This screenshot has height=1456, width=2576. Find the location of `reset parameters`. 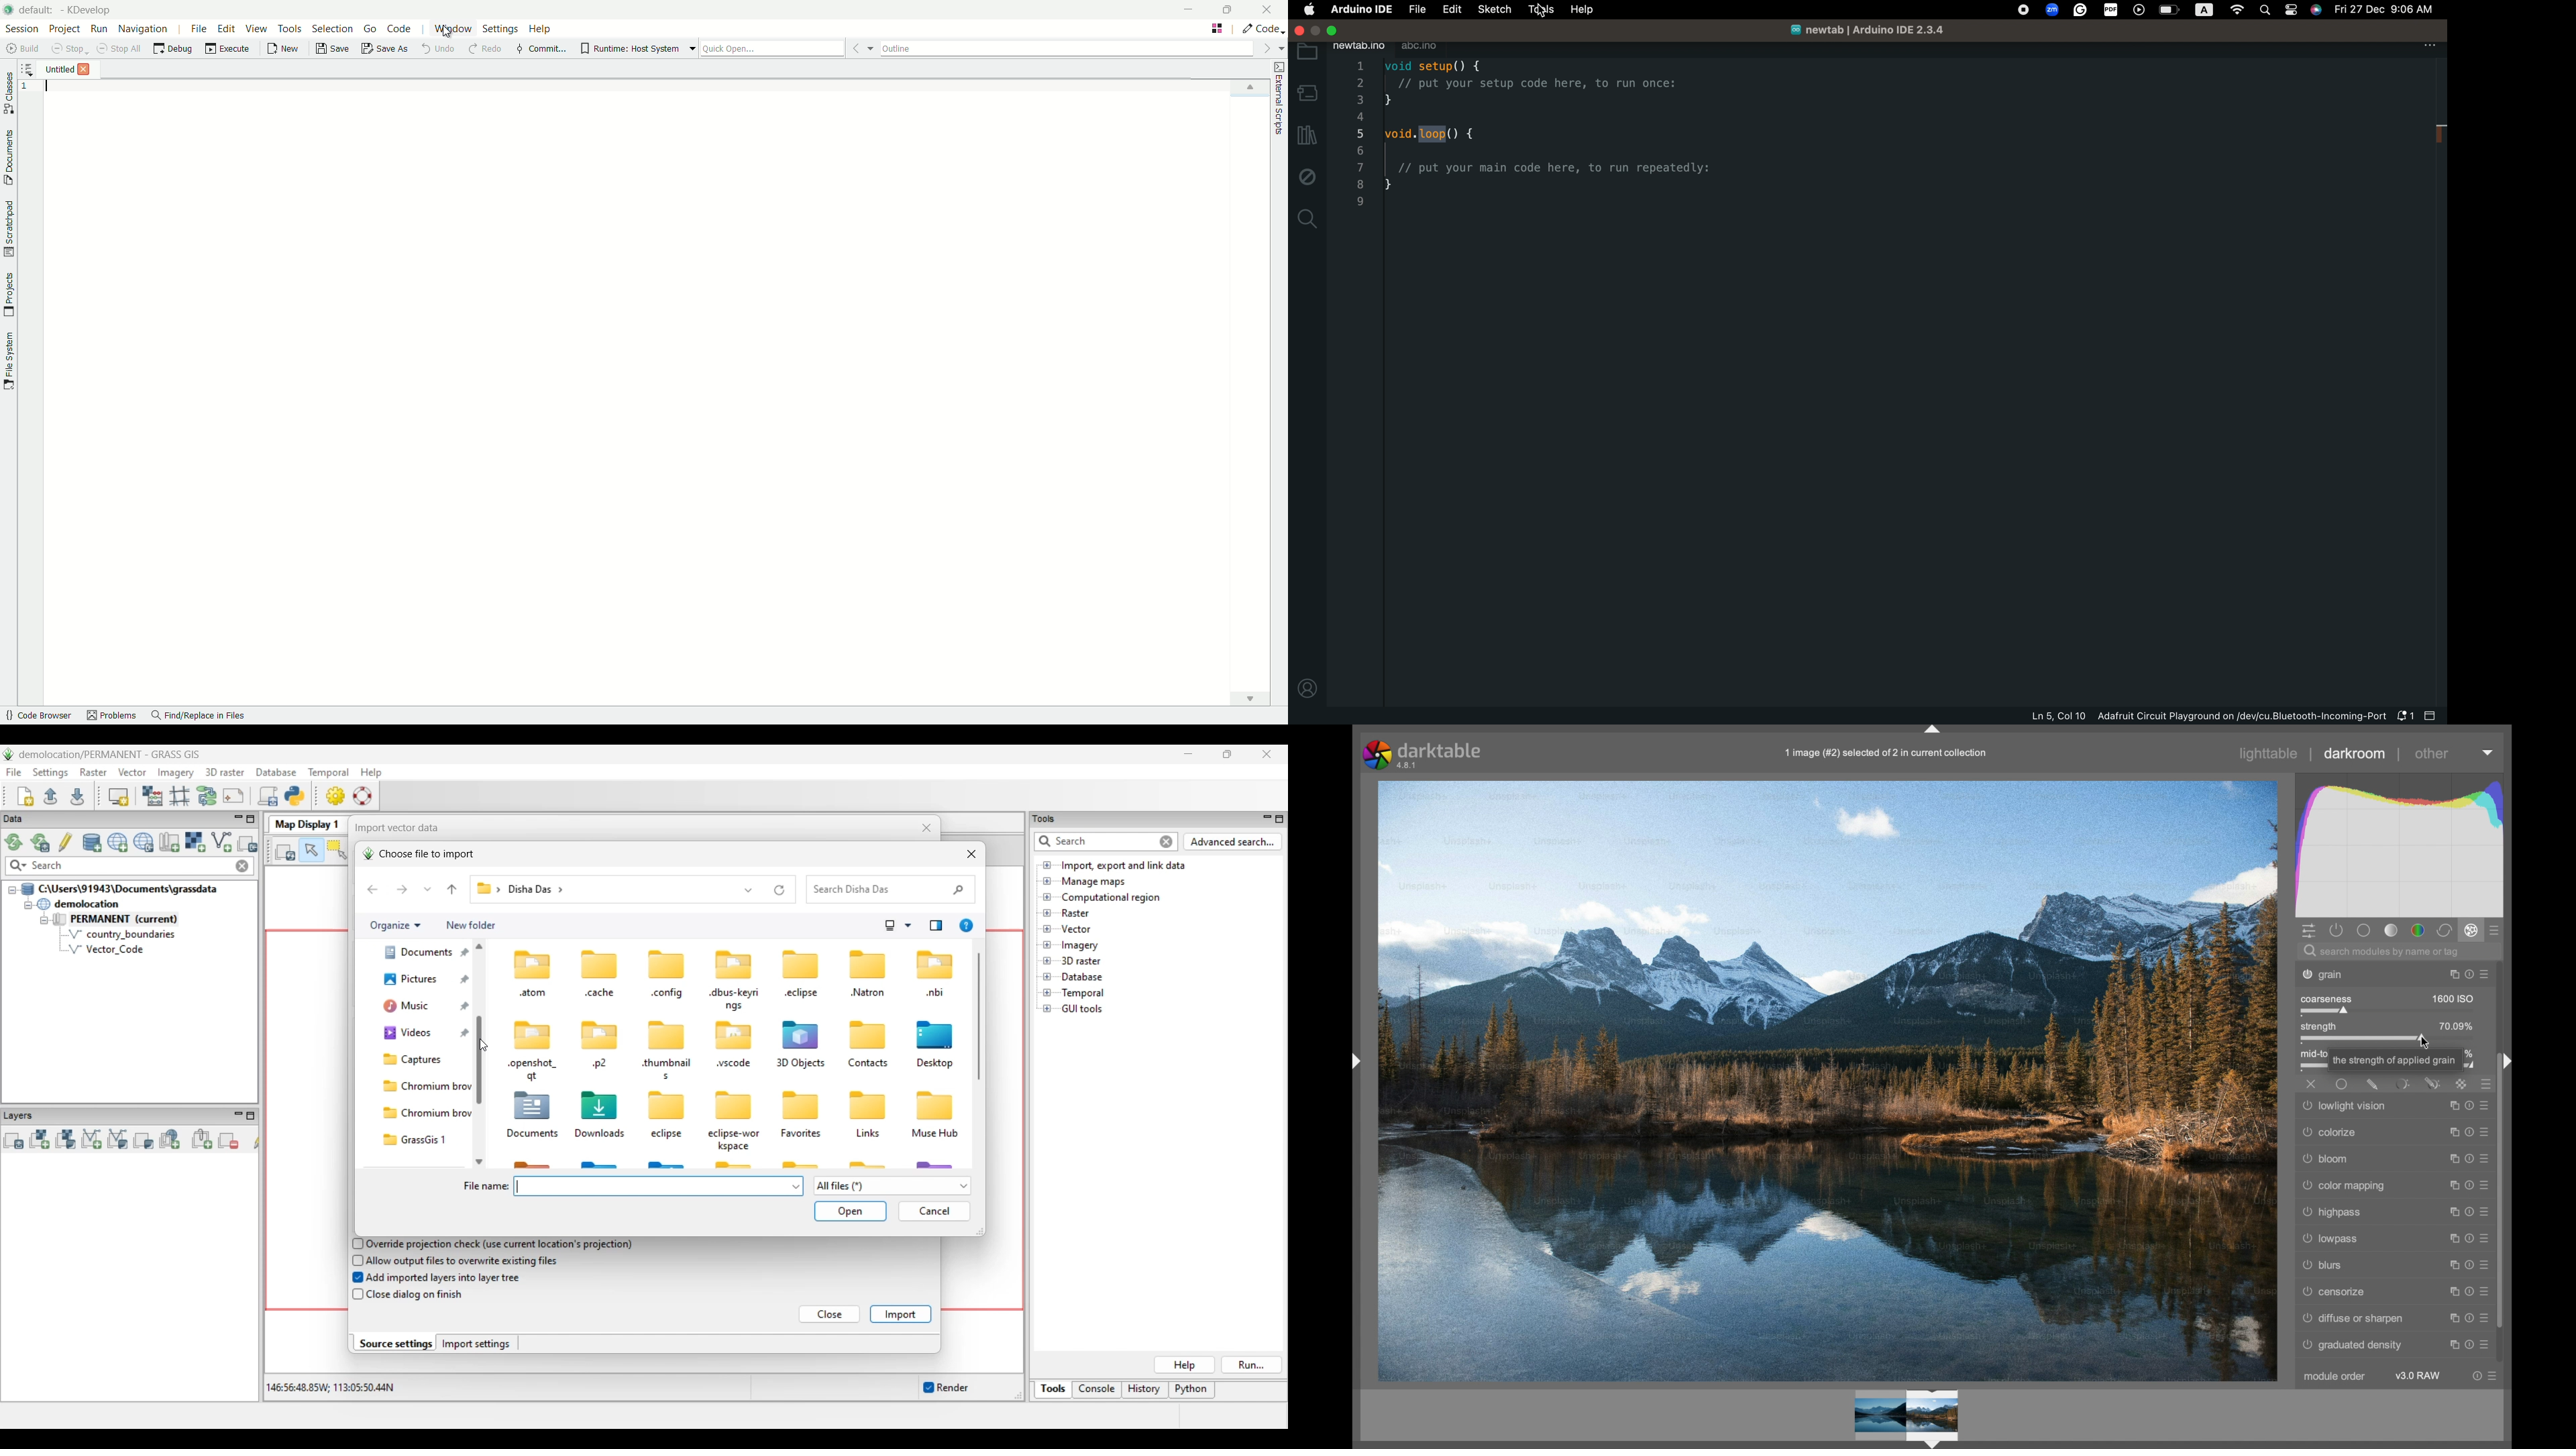

reset parameters is located at coordinates (2467, 1213).